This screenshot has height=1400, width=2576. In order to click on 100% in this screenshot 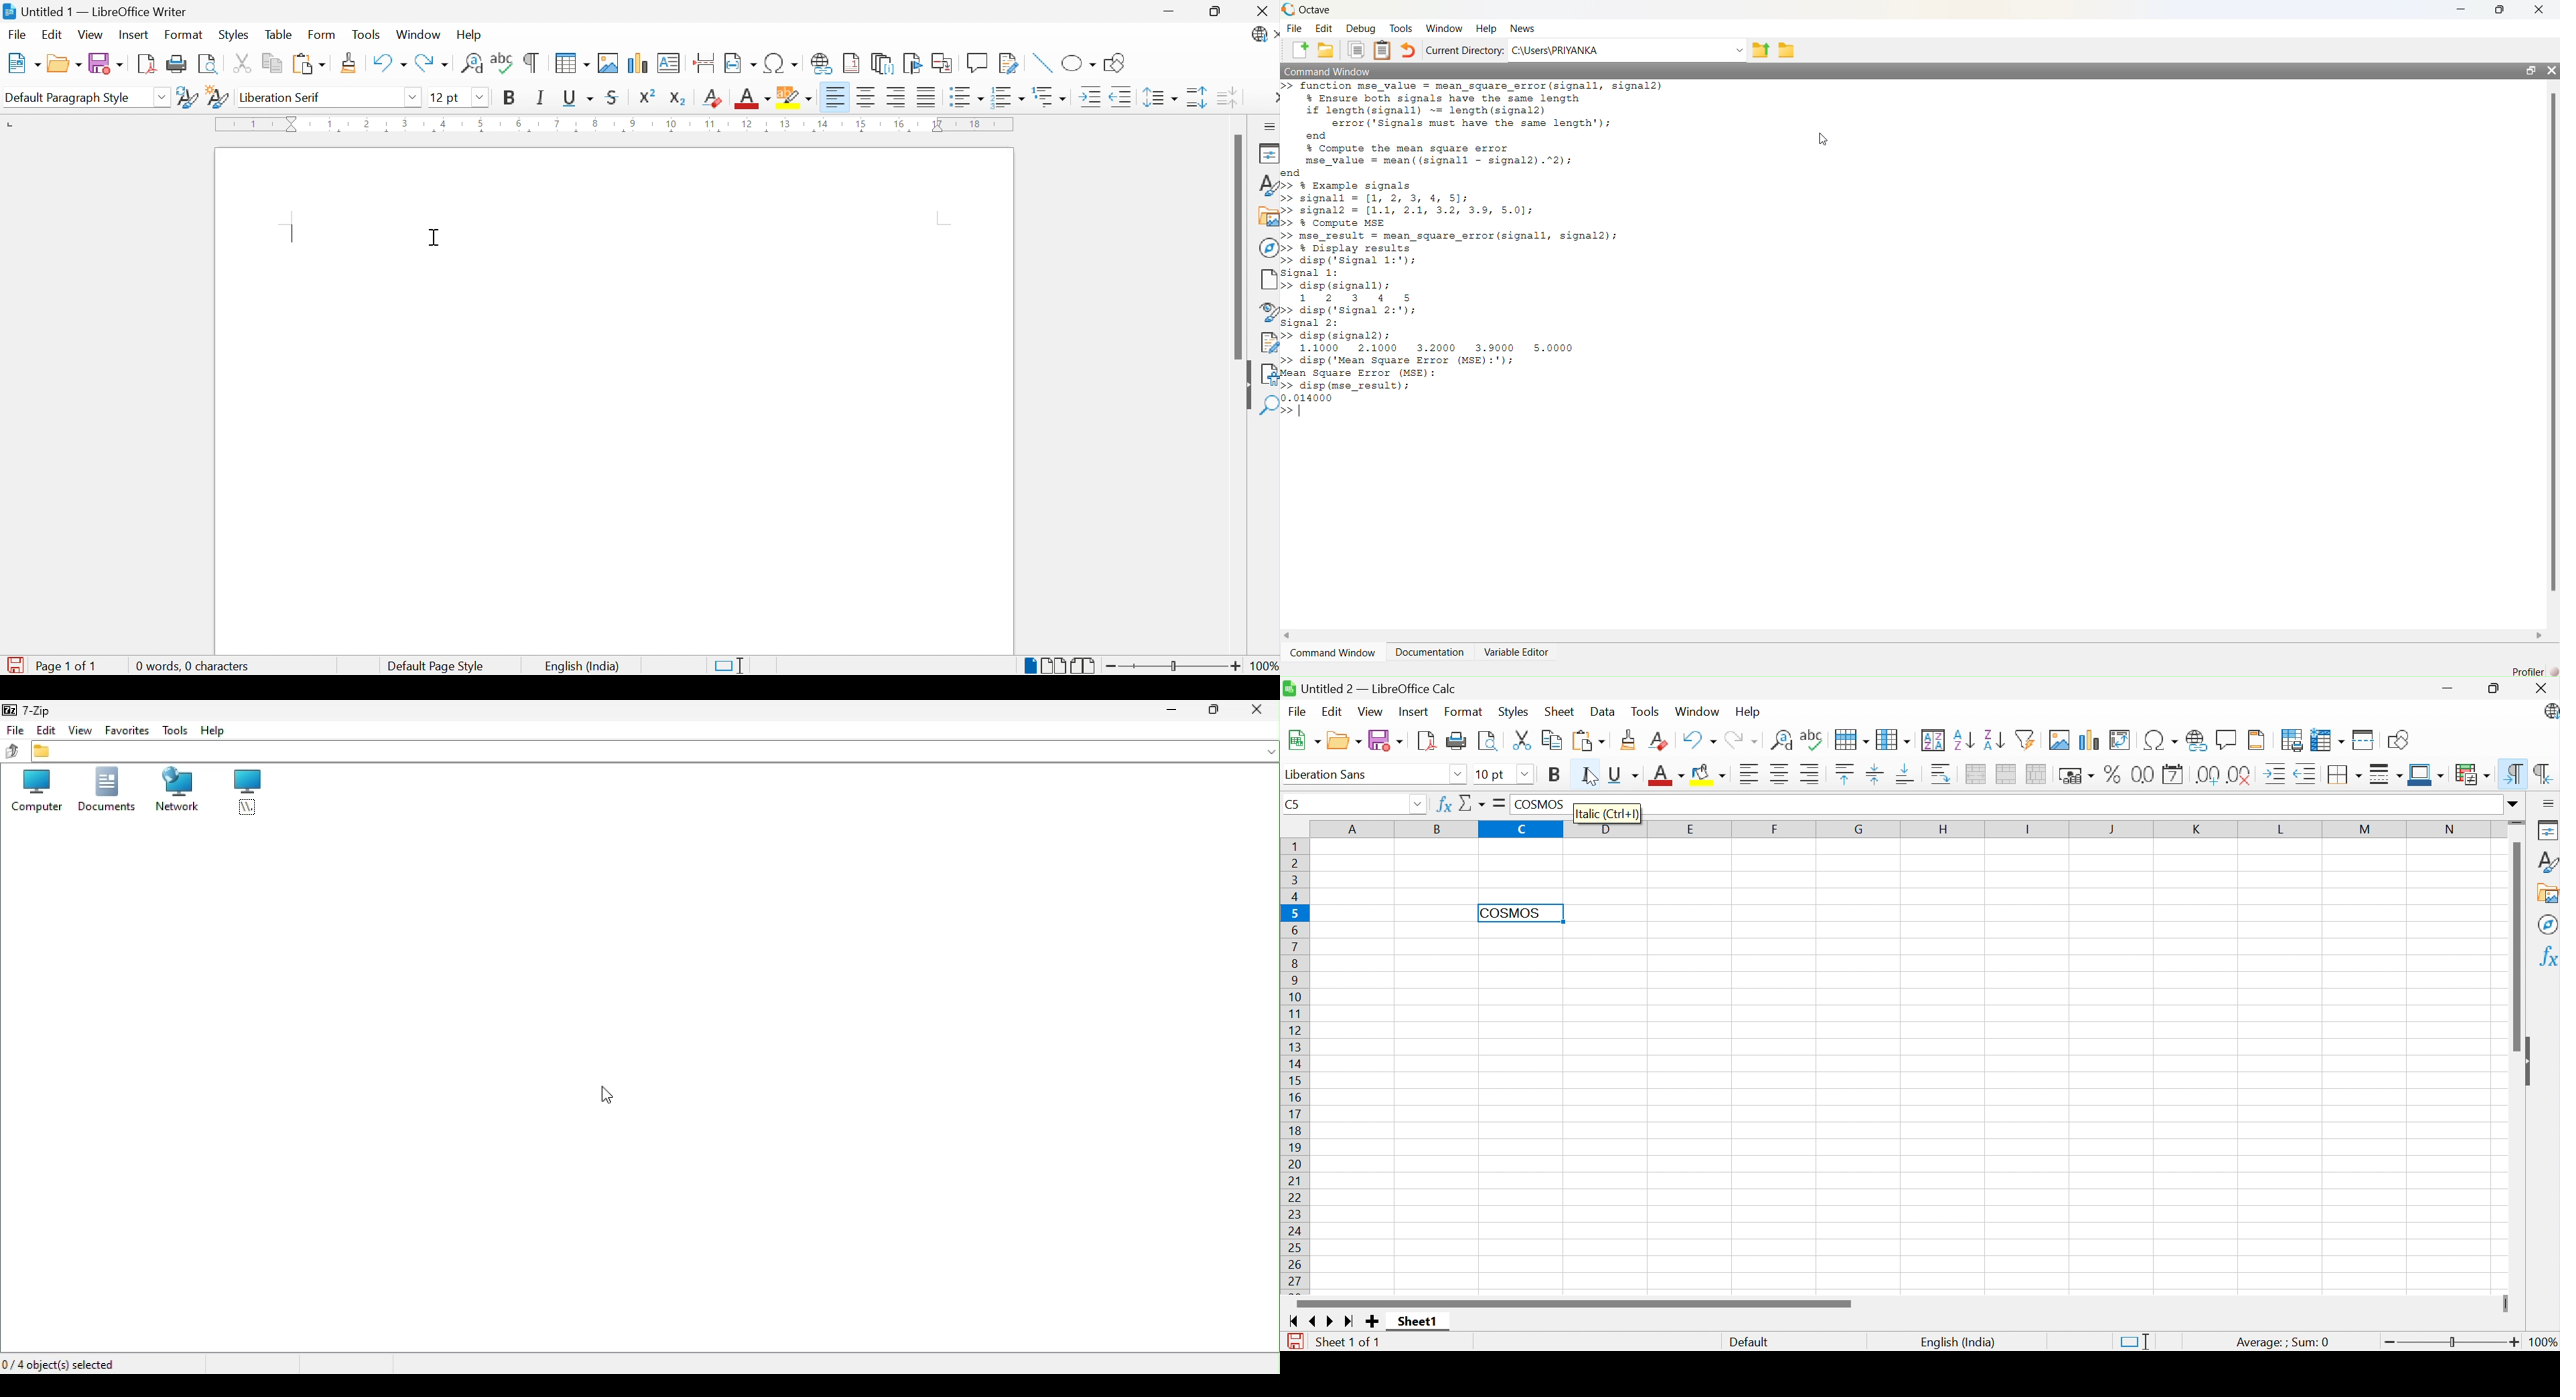, I will do `click(2543, 1343)`.